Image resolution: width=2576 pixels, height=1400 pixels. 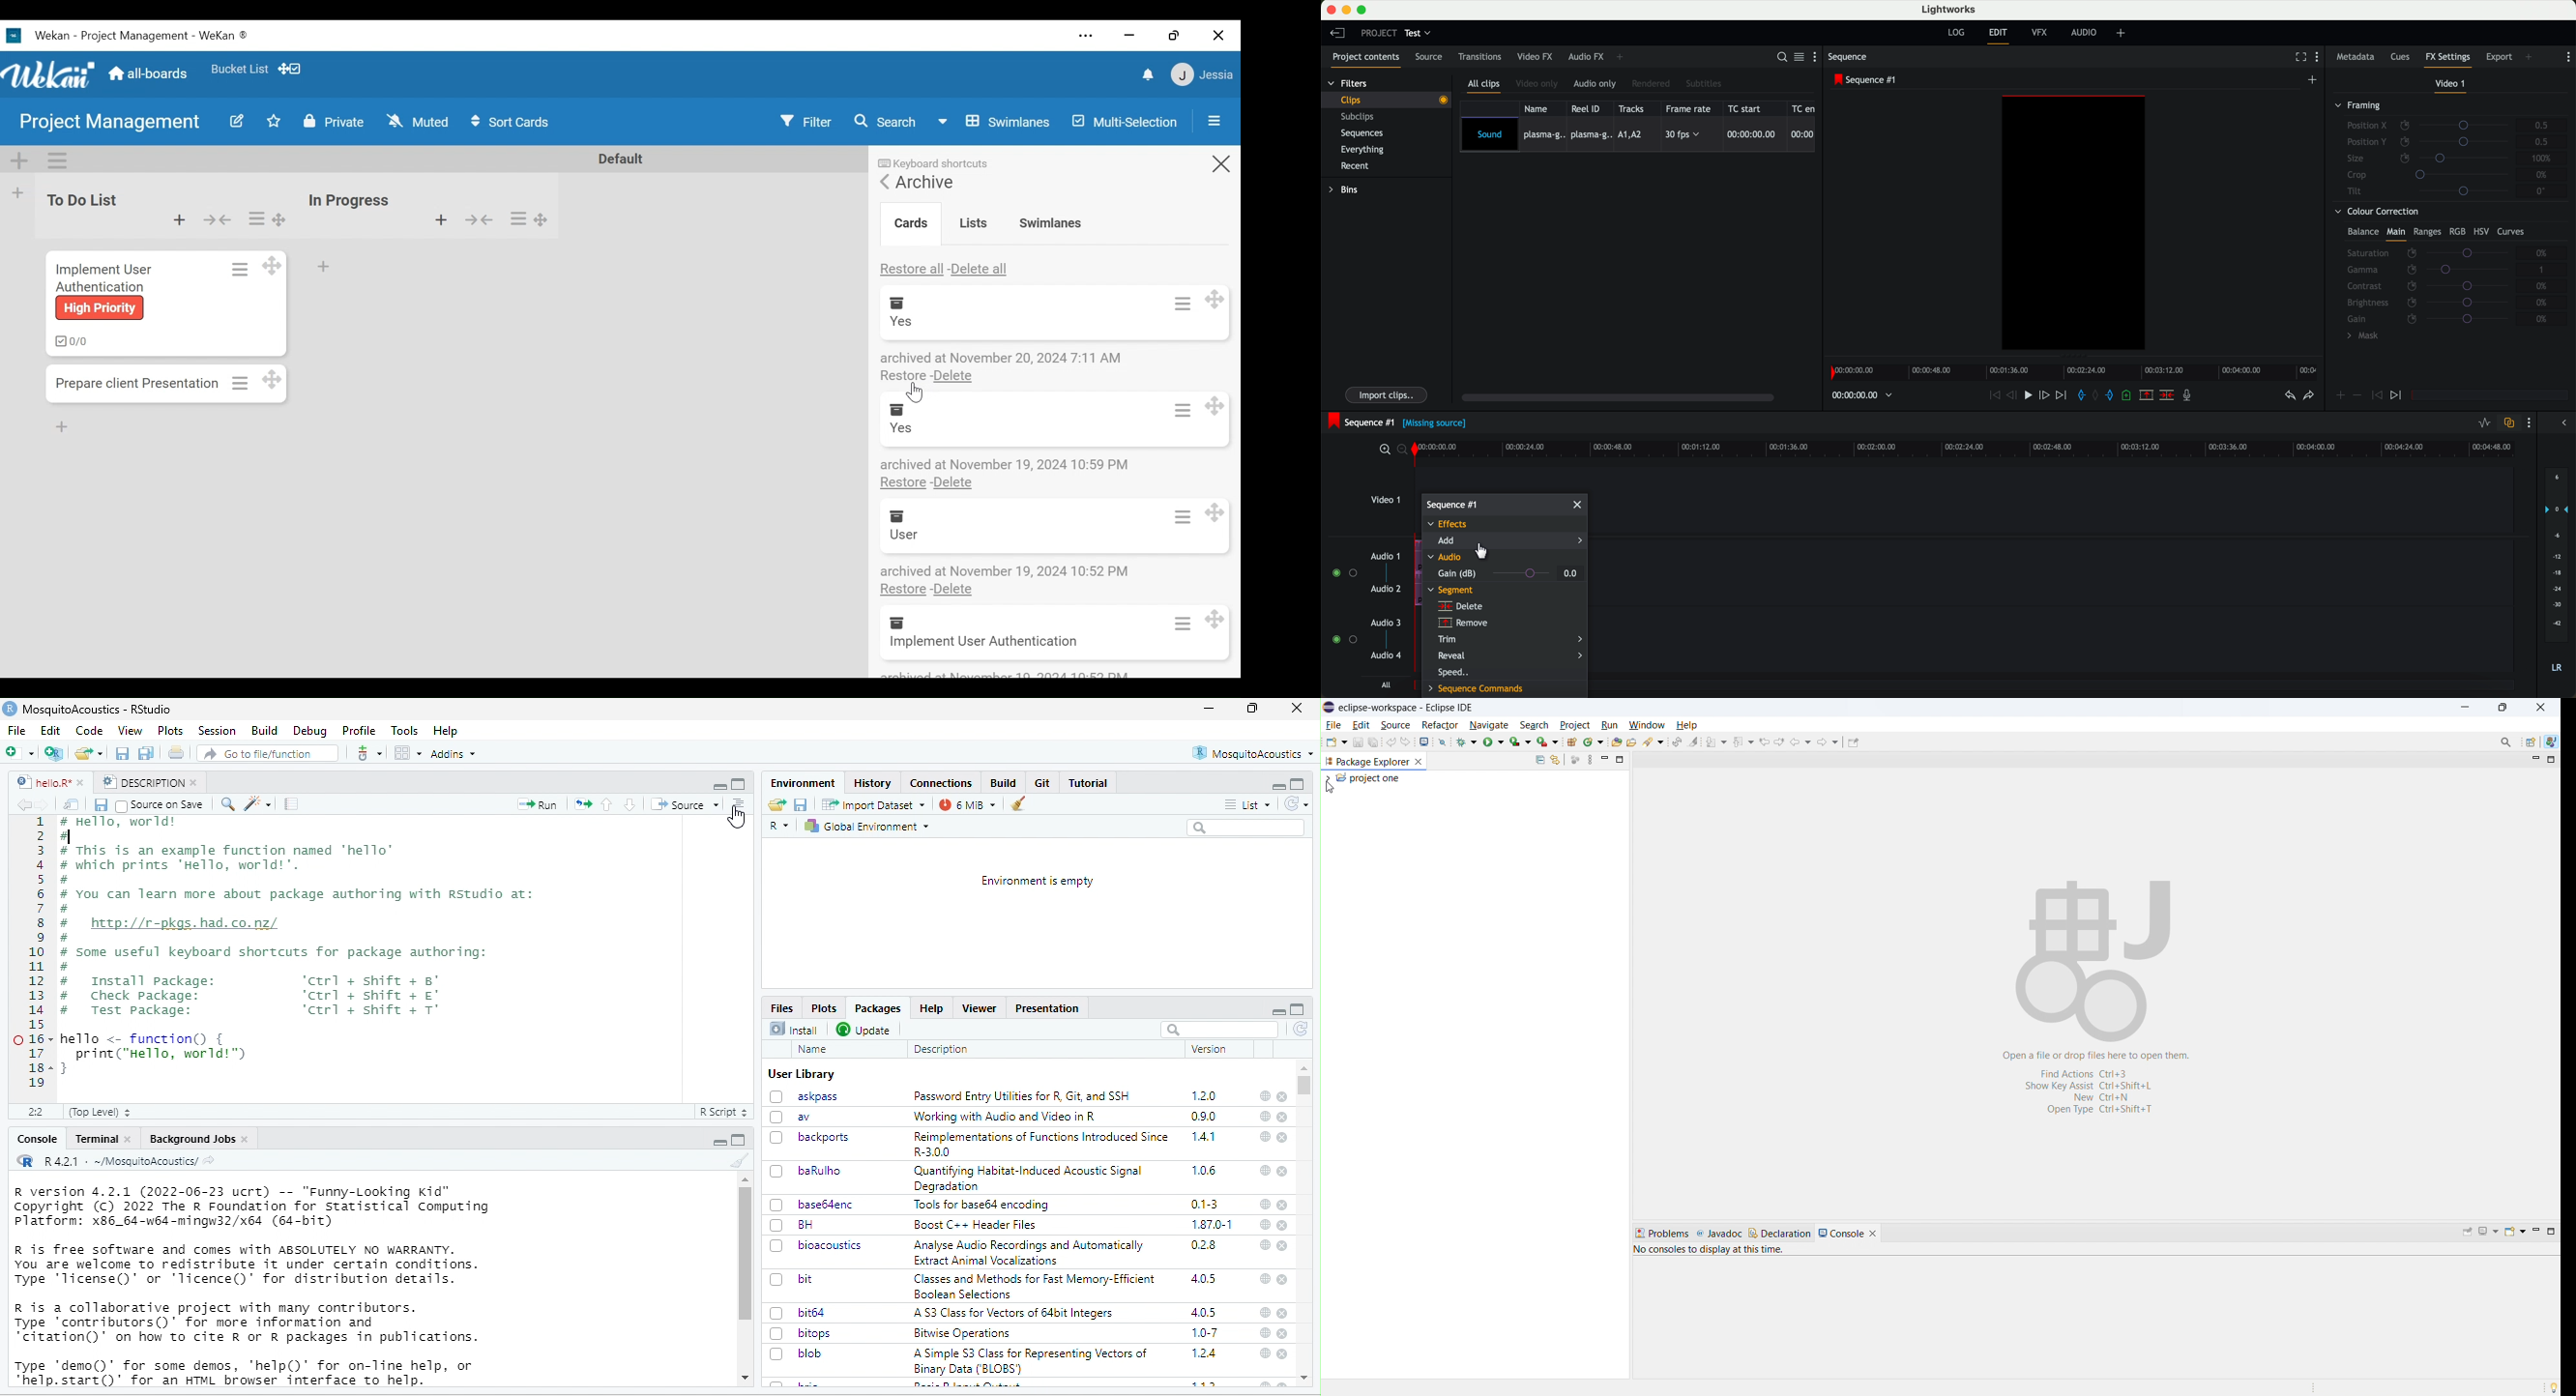 I want to click on close, so click(x=1284, y=1314).